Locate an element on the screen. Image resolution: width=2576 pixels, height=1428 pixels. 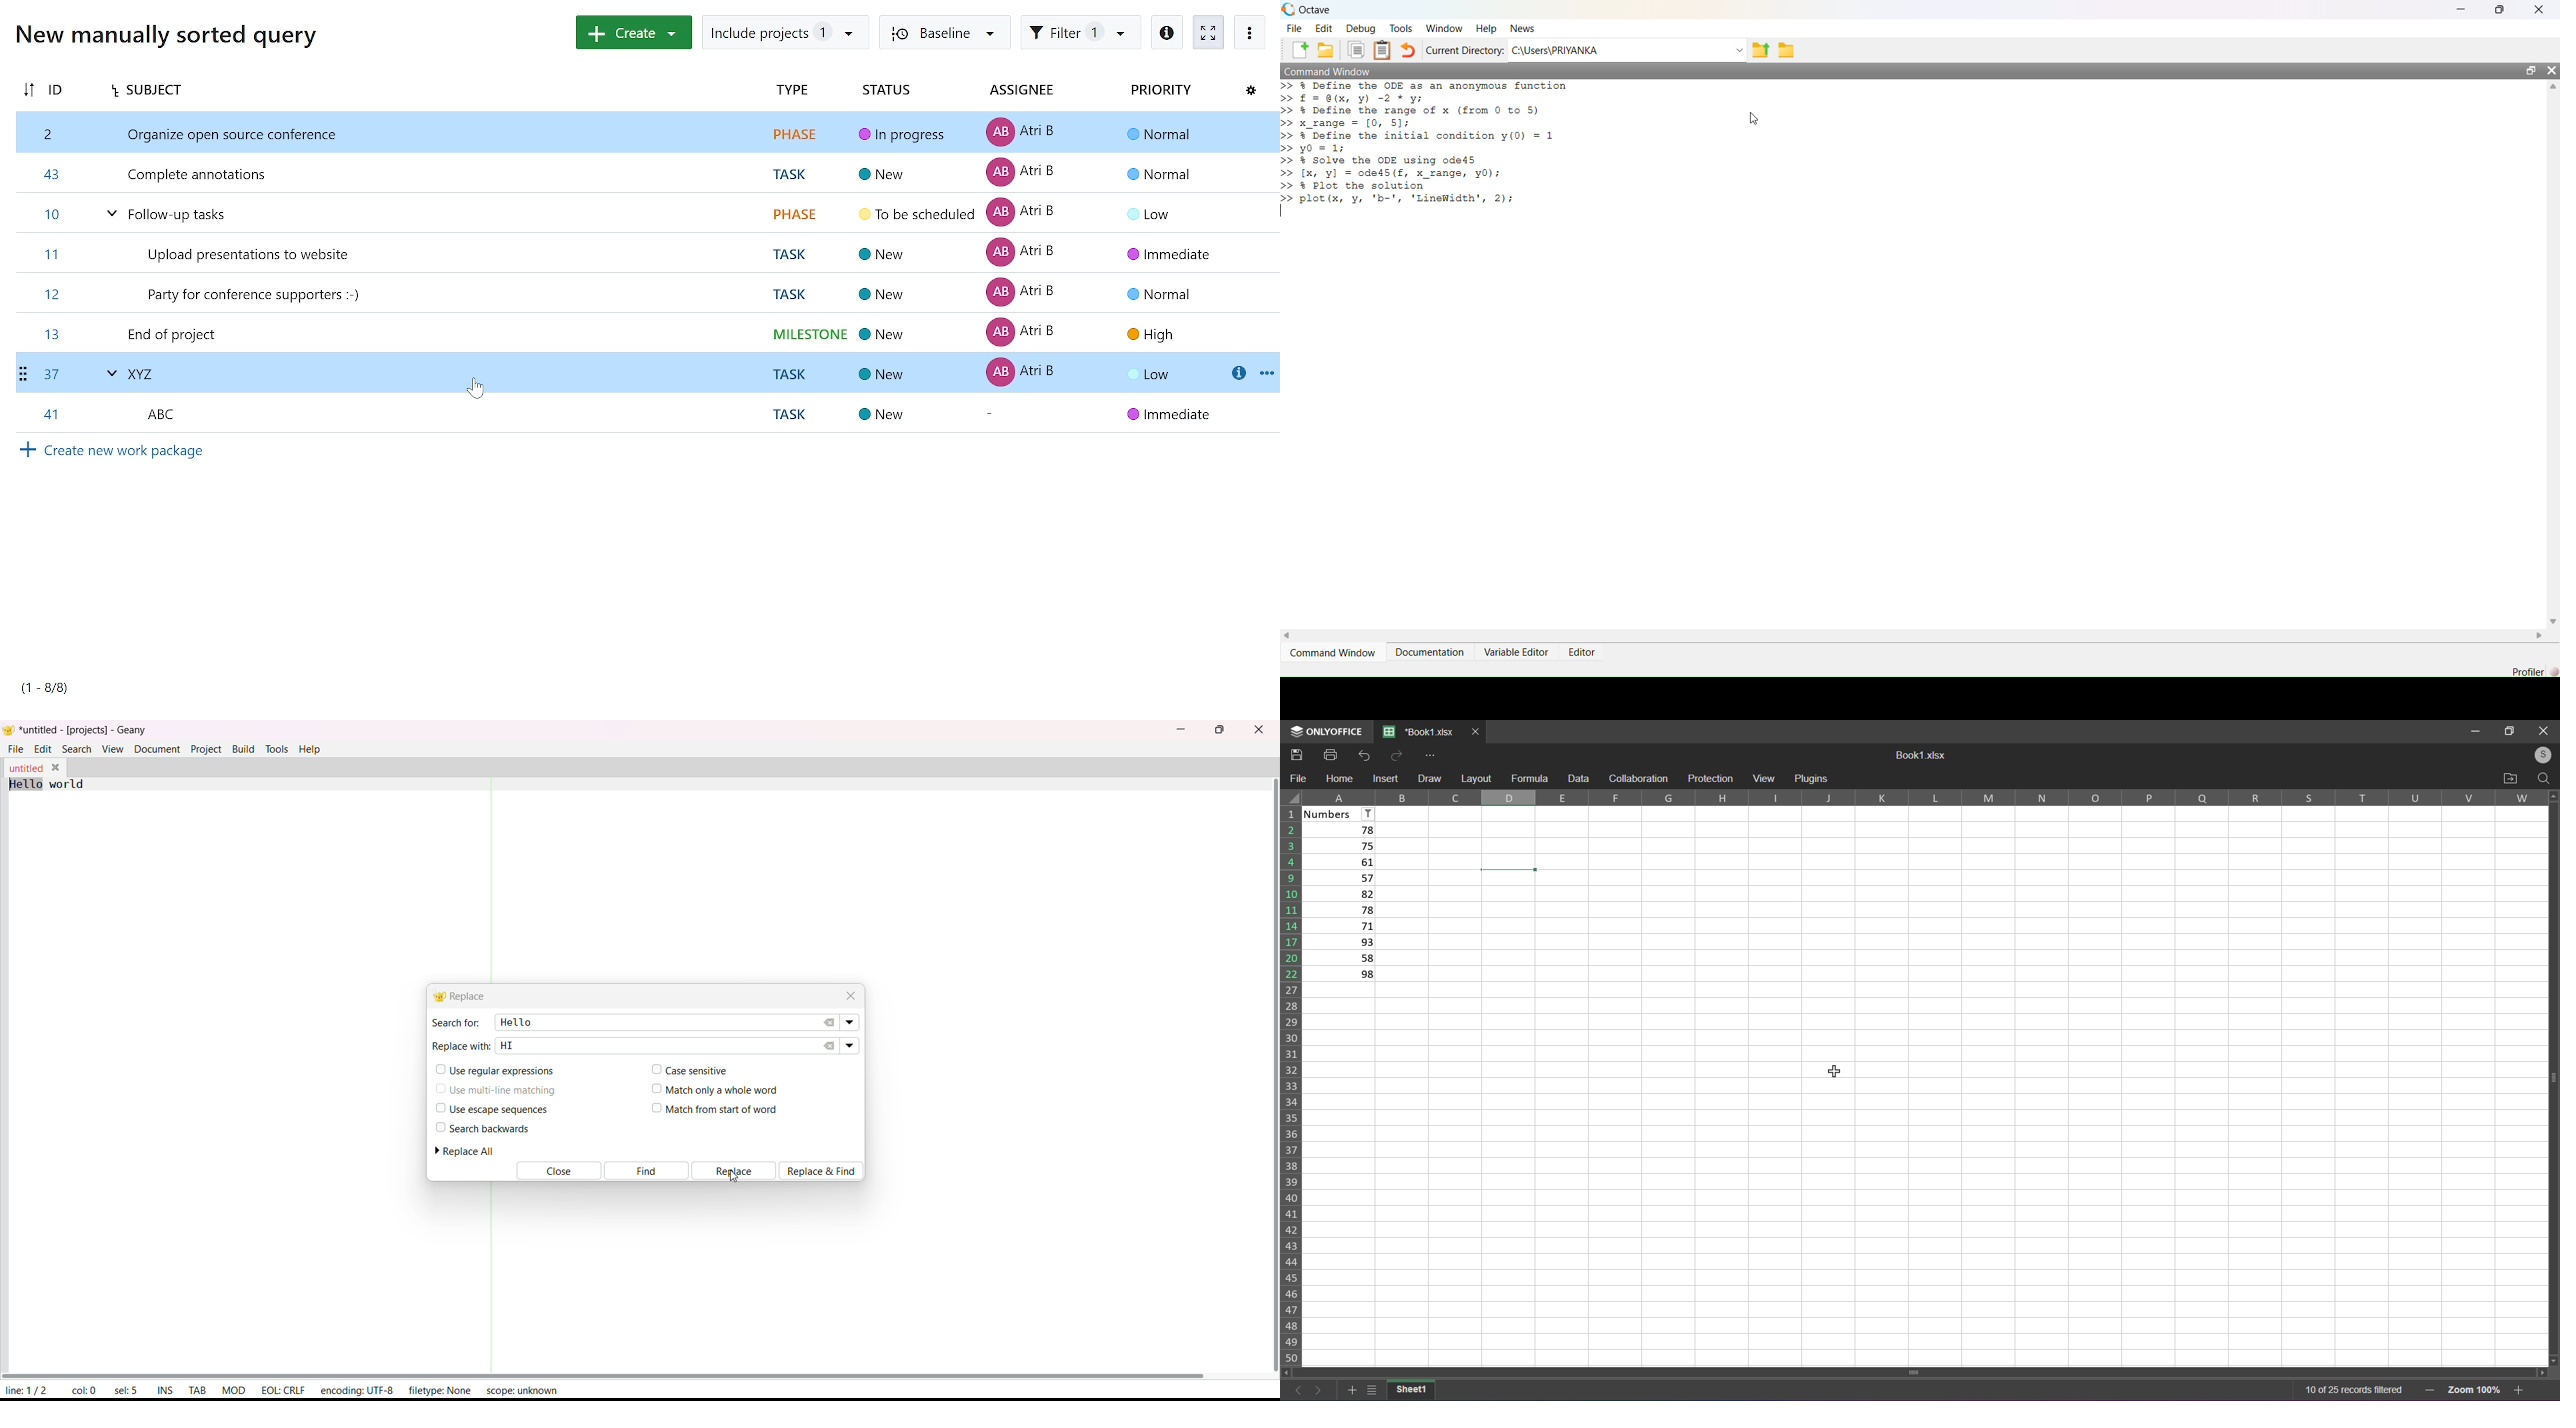
configure view is located at coordinates (1250, 91).